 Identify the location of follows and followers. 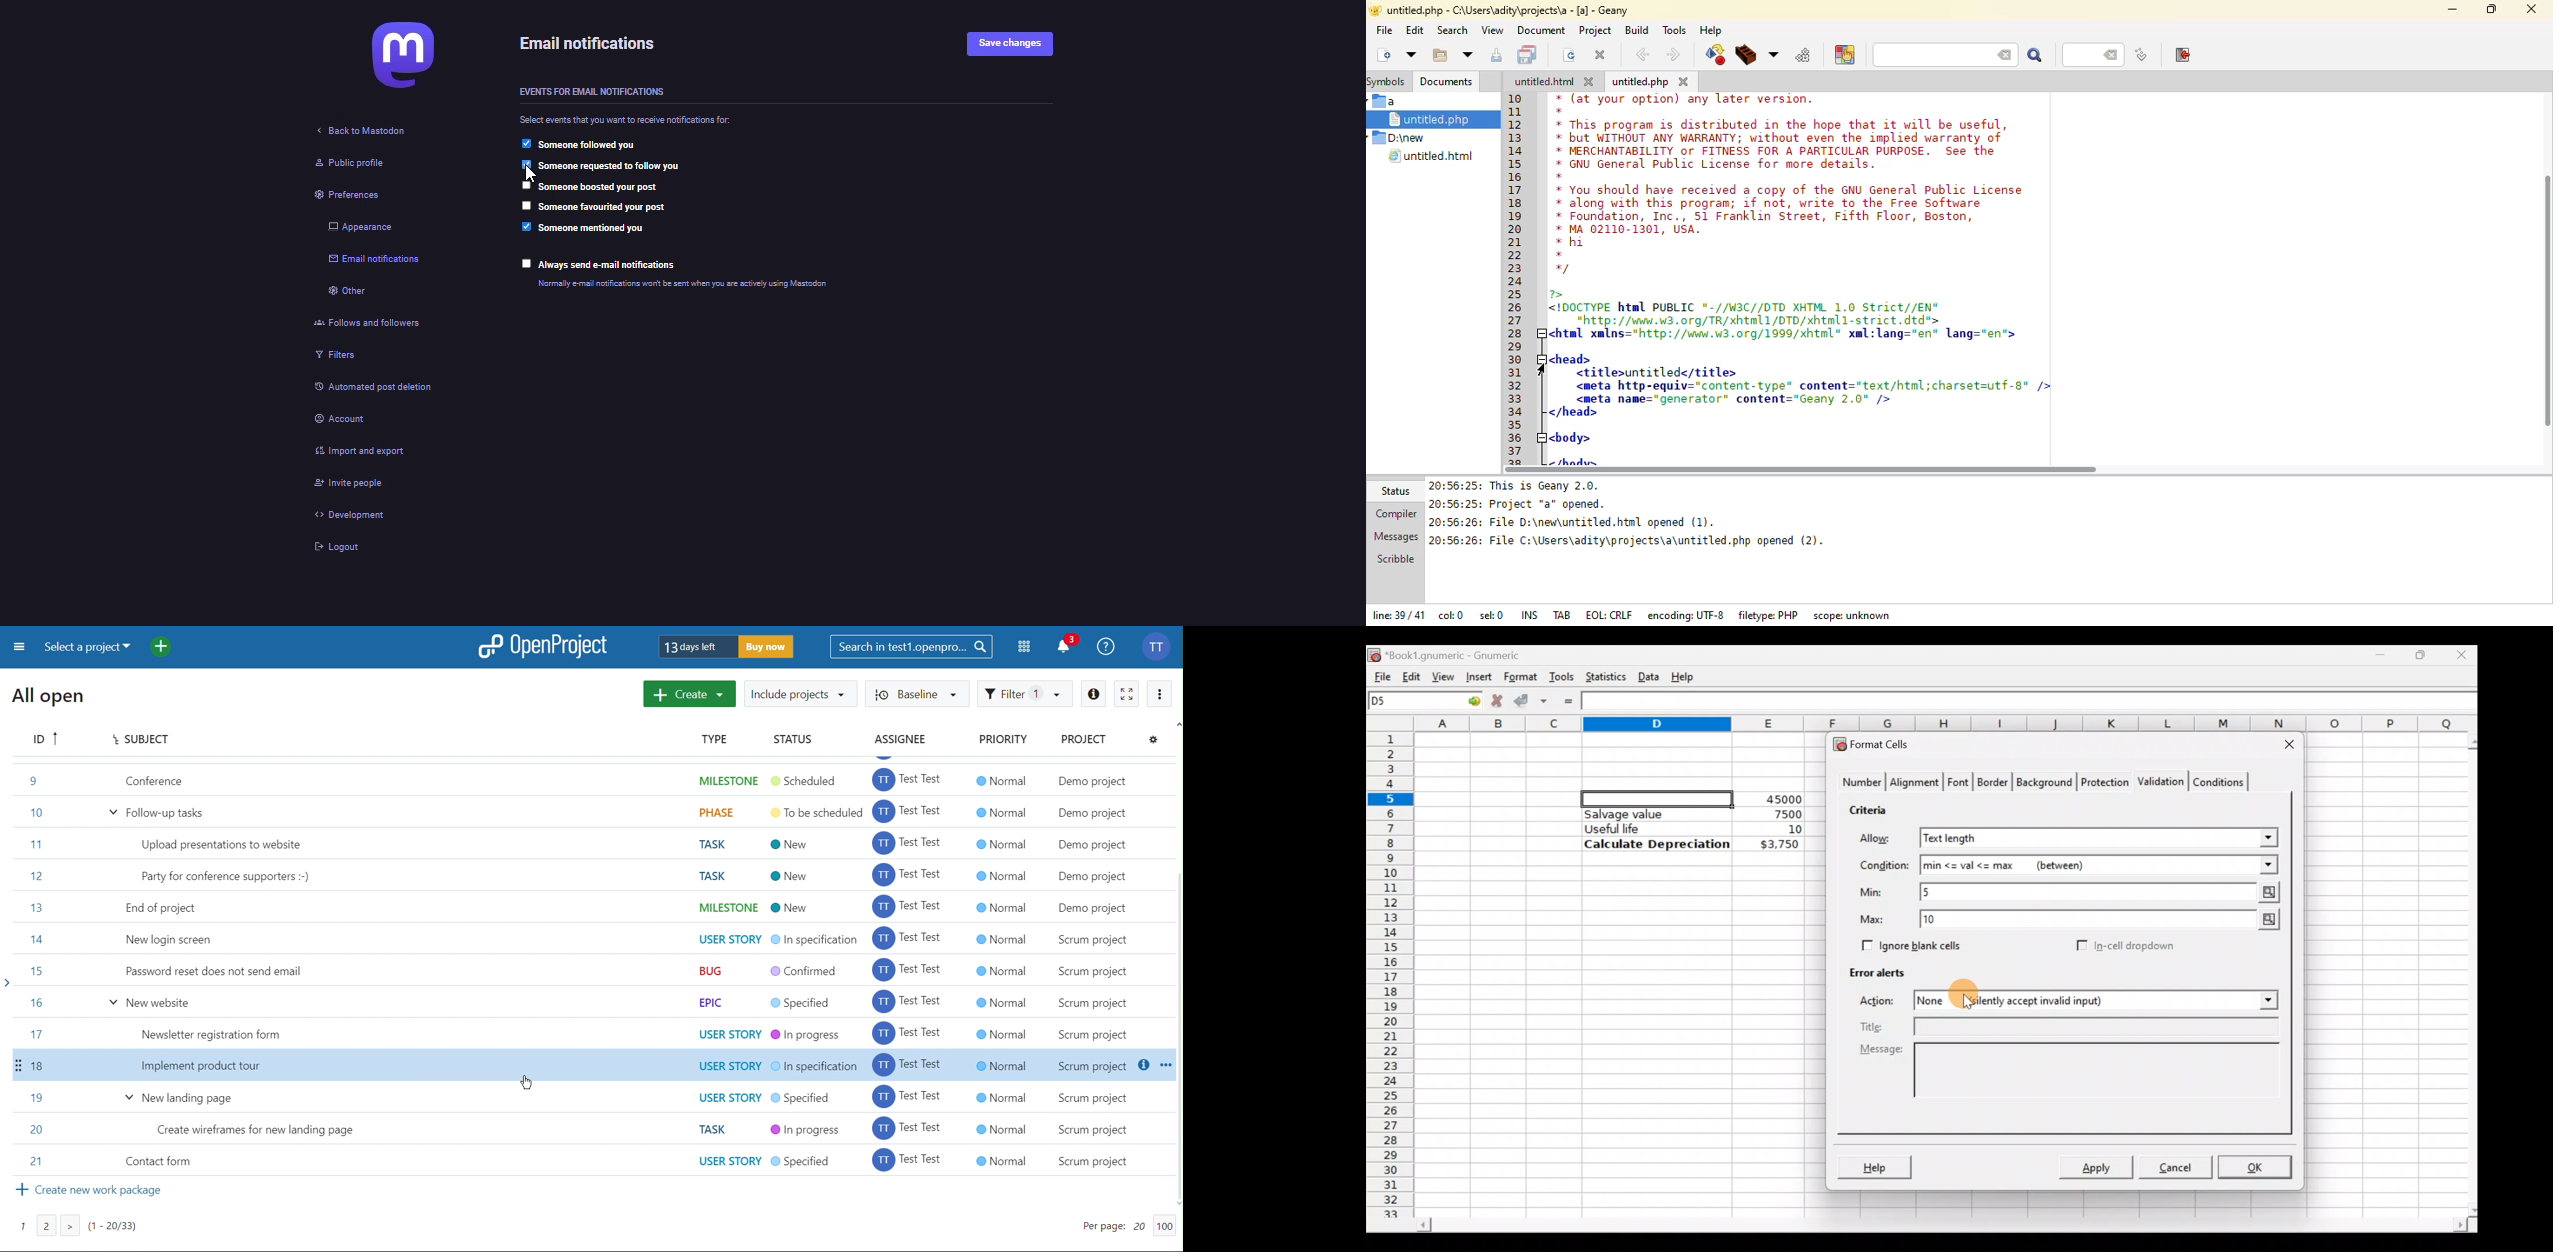
(363, 326).